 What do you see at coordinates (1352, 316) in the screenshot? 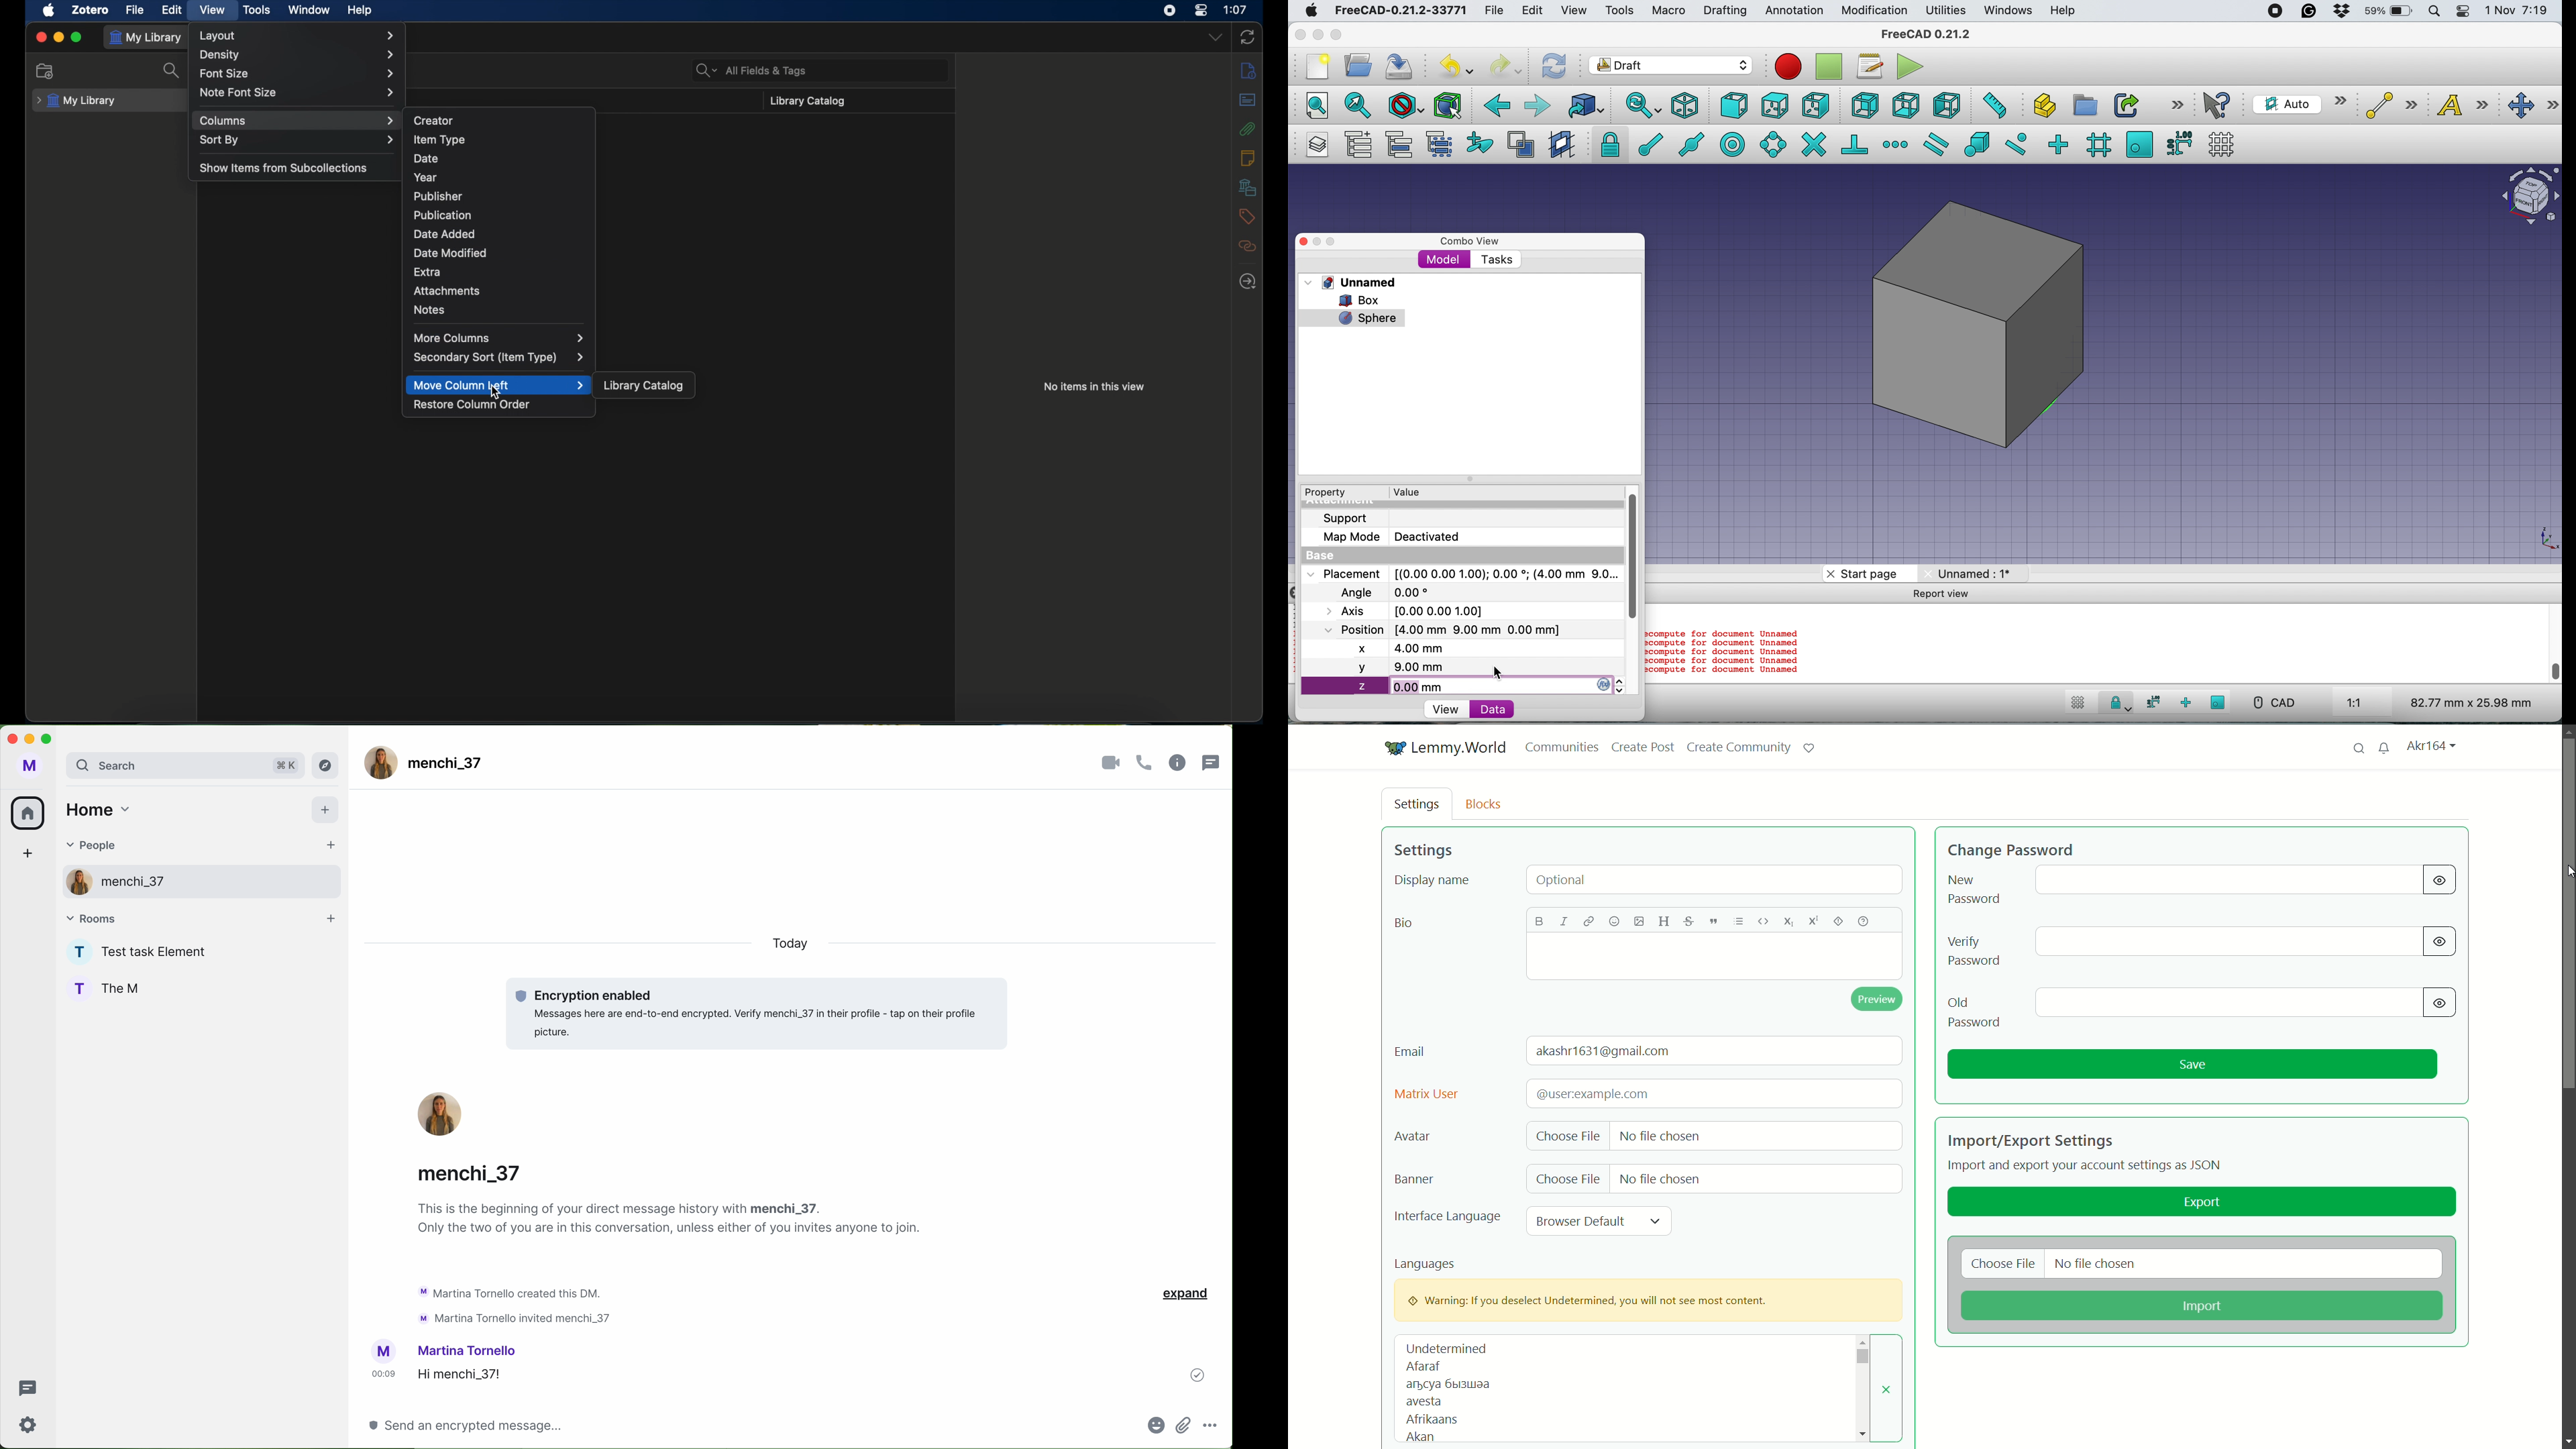
I see `sphere selected` at bounding box center [1352, 316].